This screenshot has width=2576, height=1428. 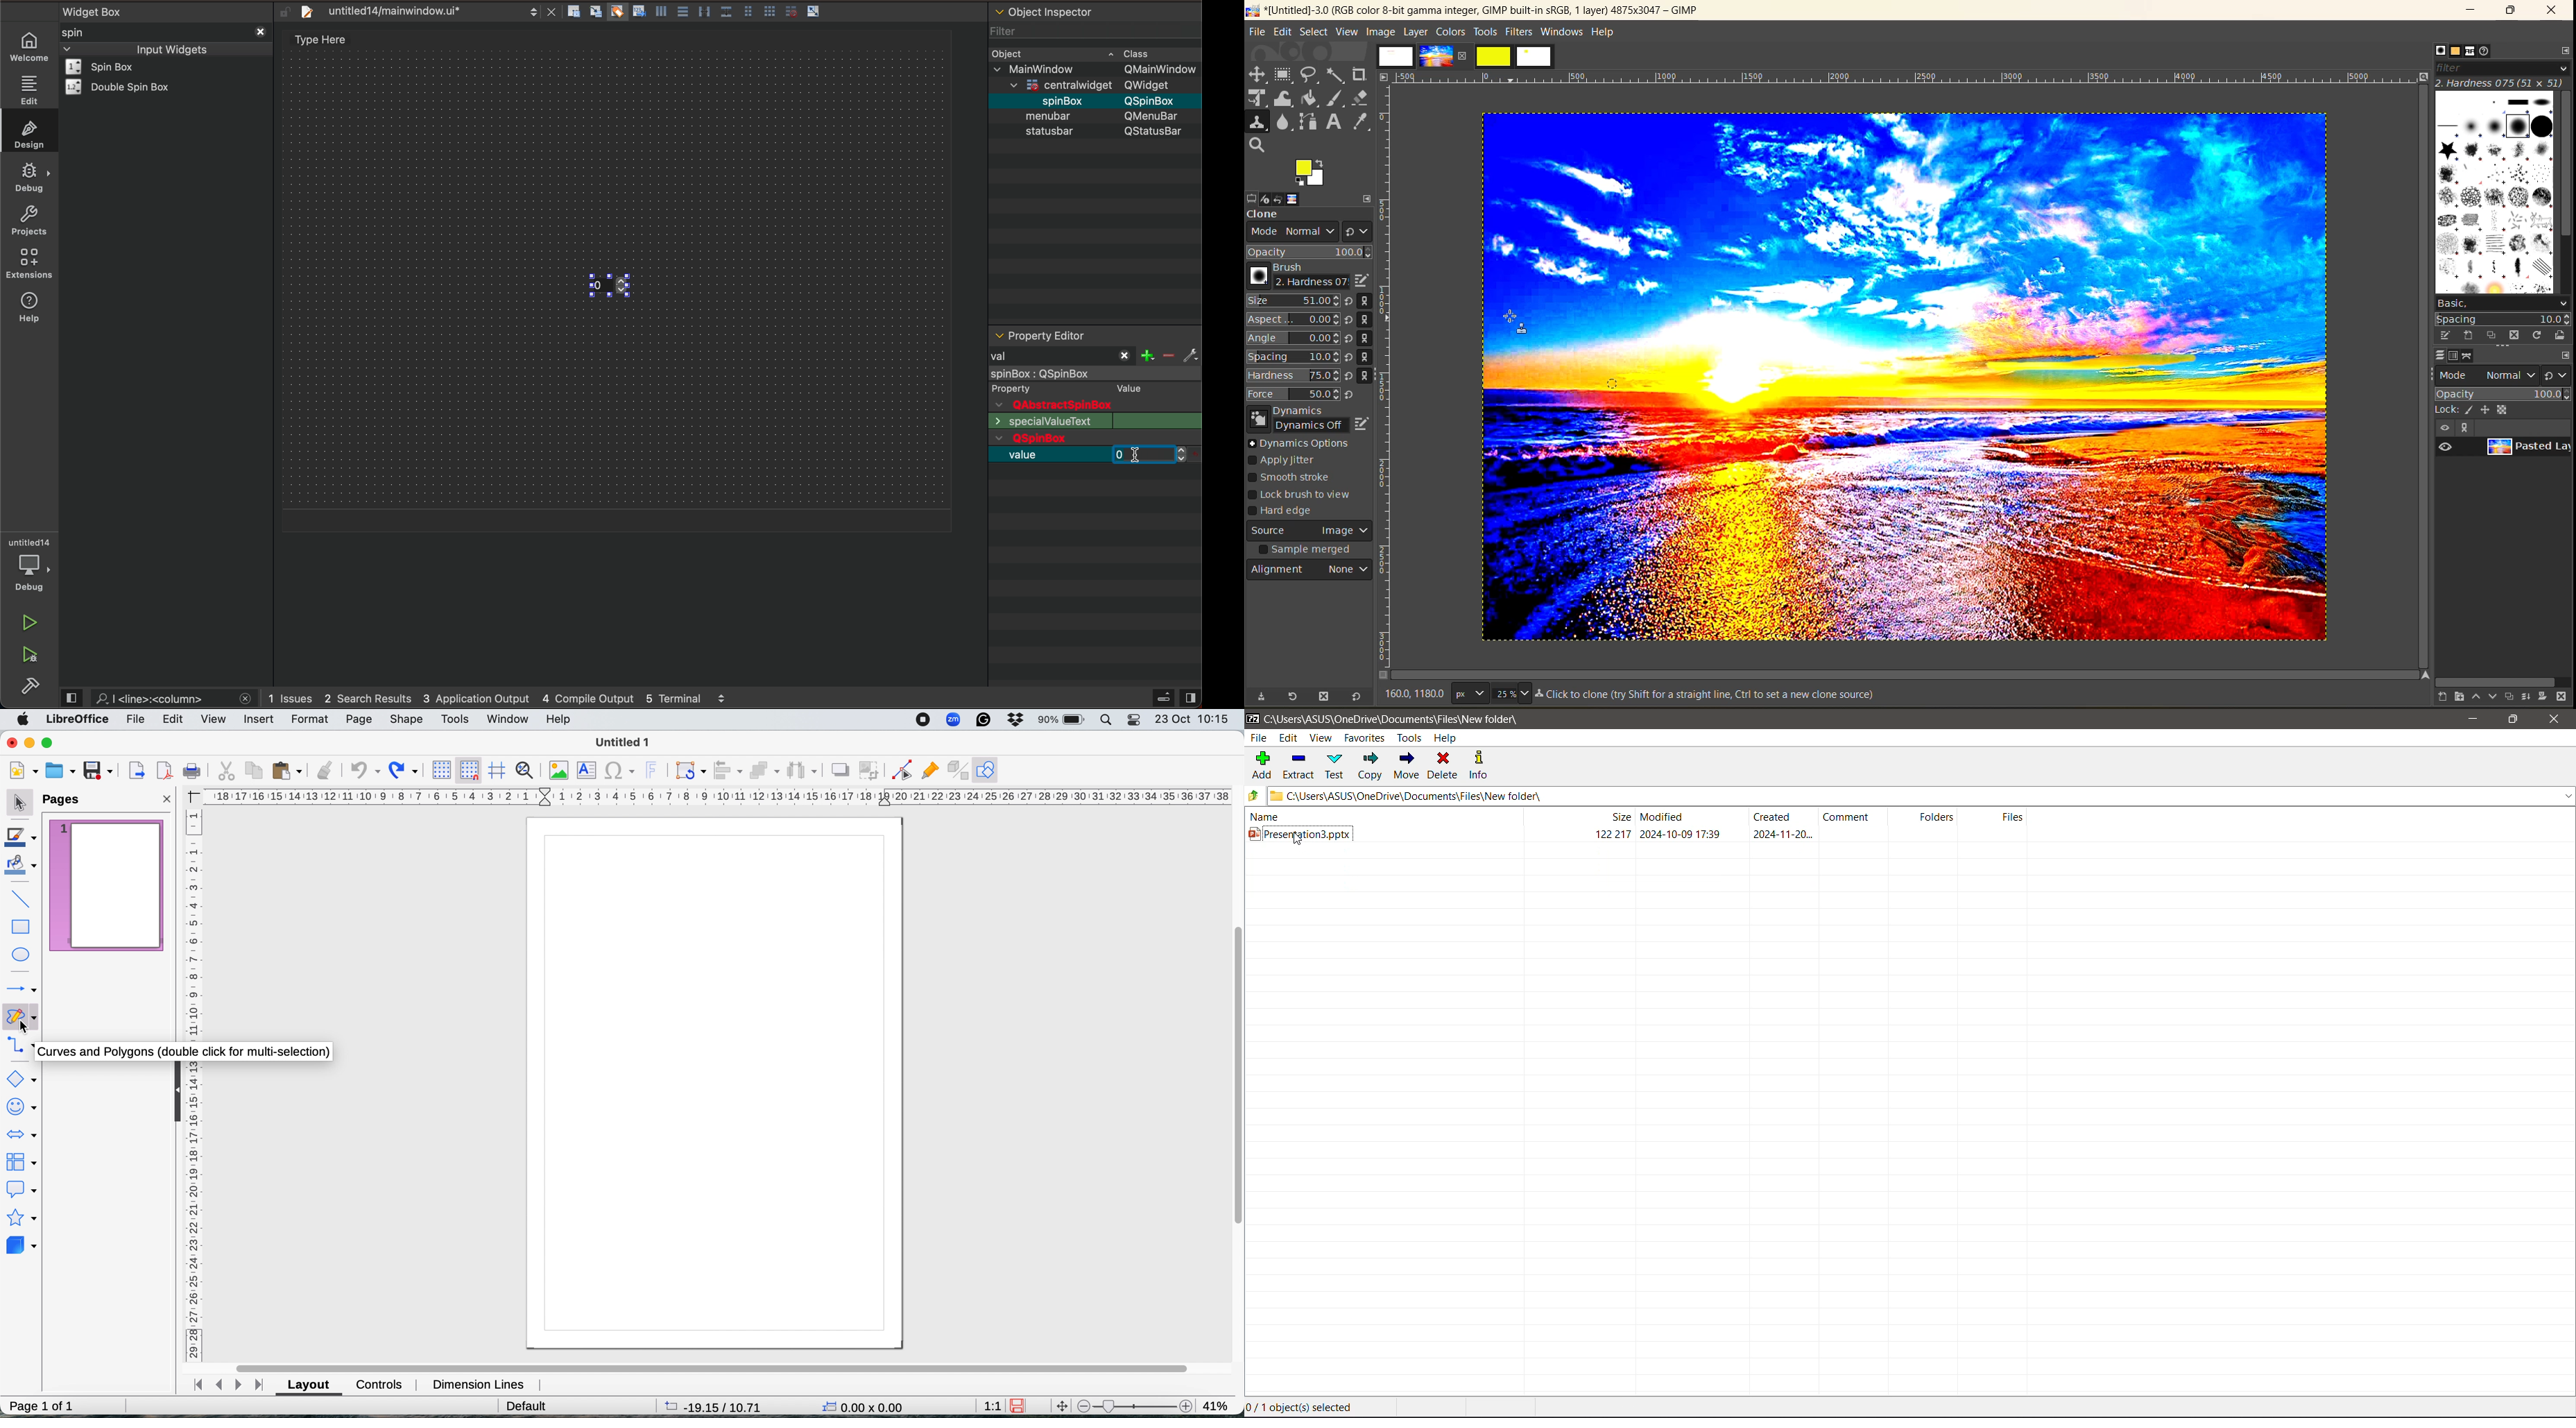 I want to click on connectors, so click(x=15, y=1049).